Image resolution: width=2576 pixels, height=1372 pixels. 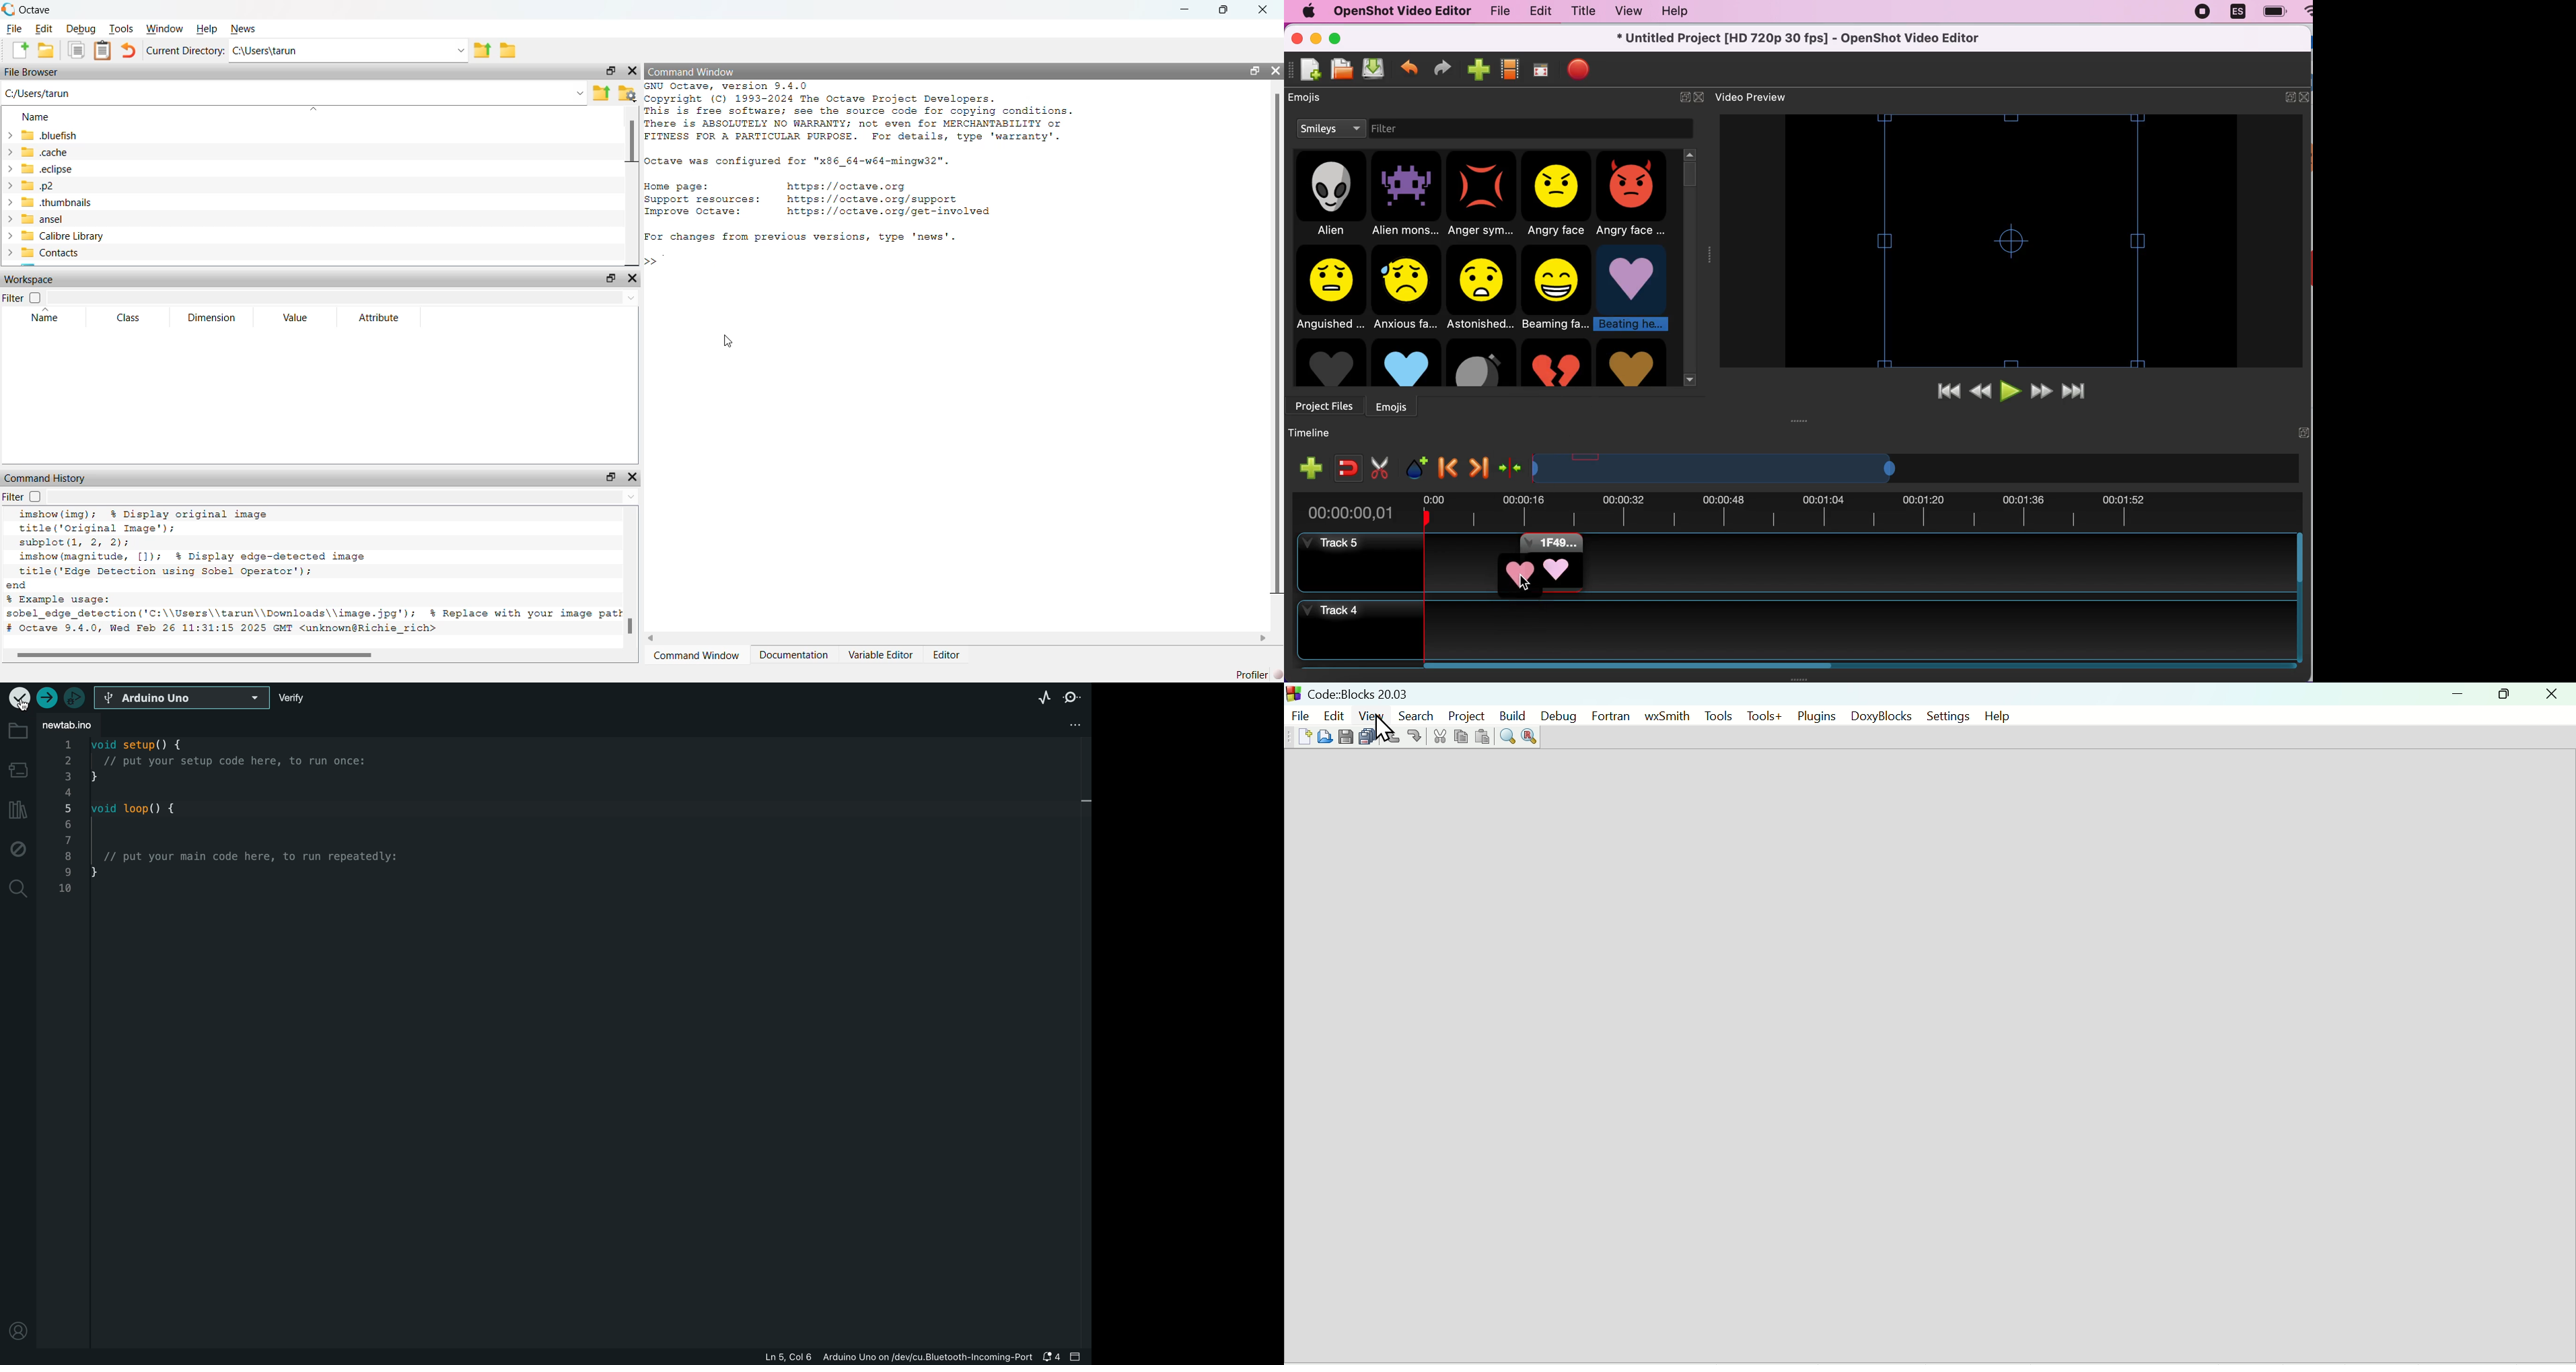 I want to click on DoxyBlocks, so click(x=1877, y=715).